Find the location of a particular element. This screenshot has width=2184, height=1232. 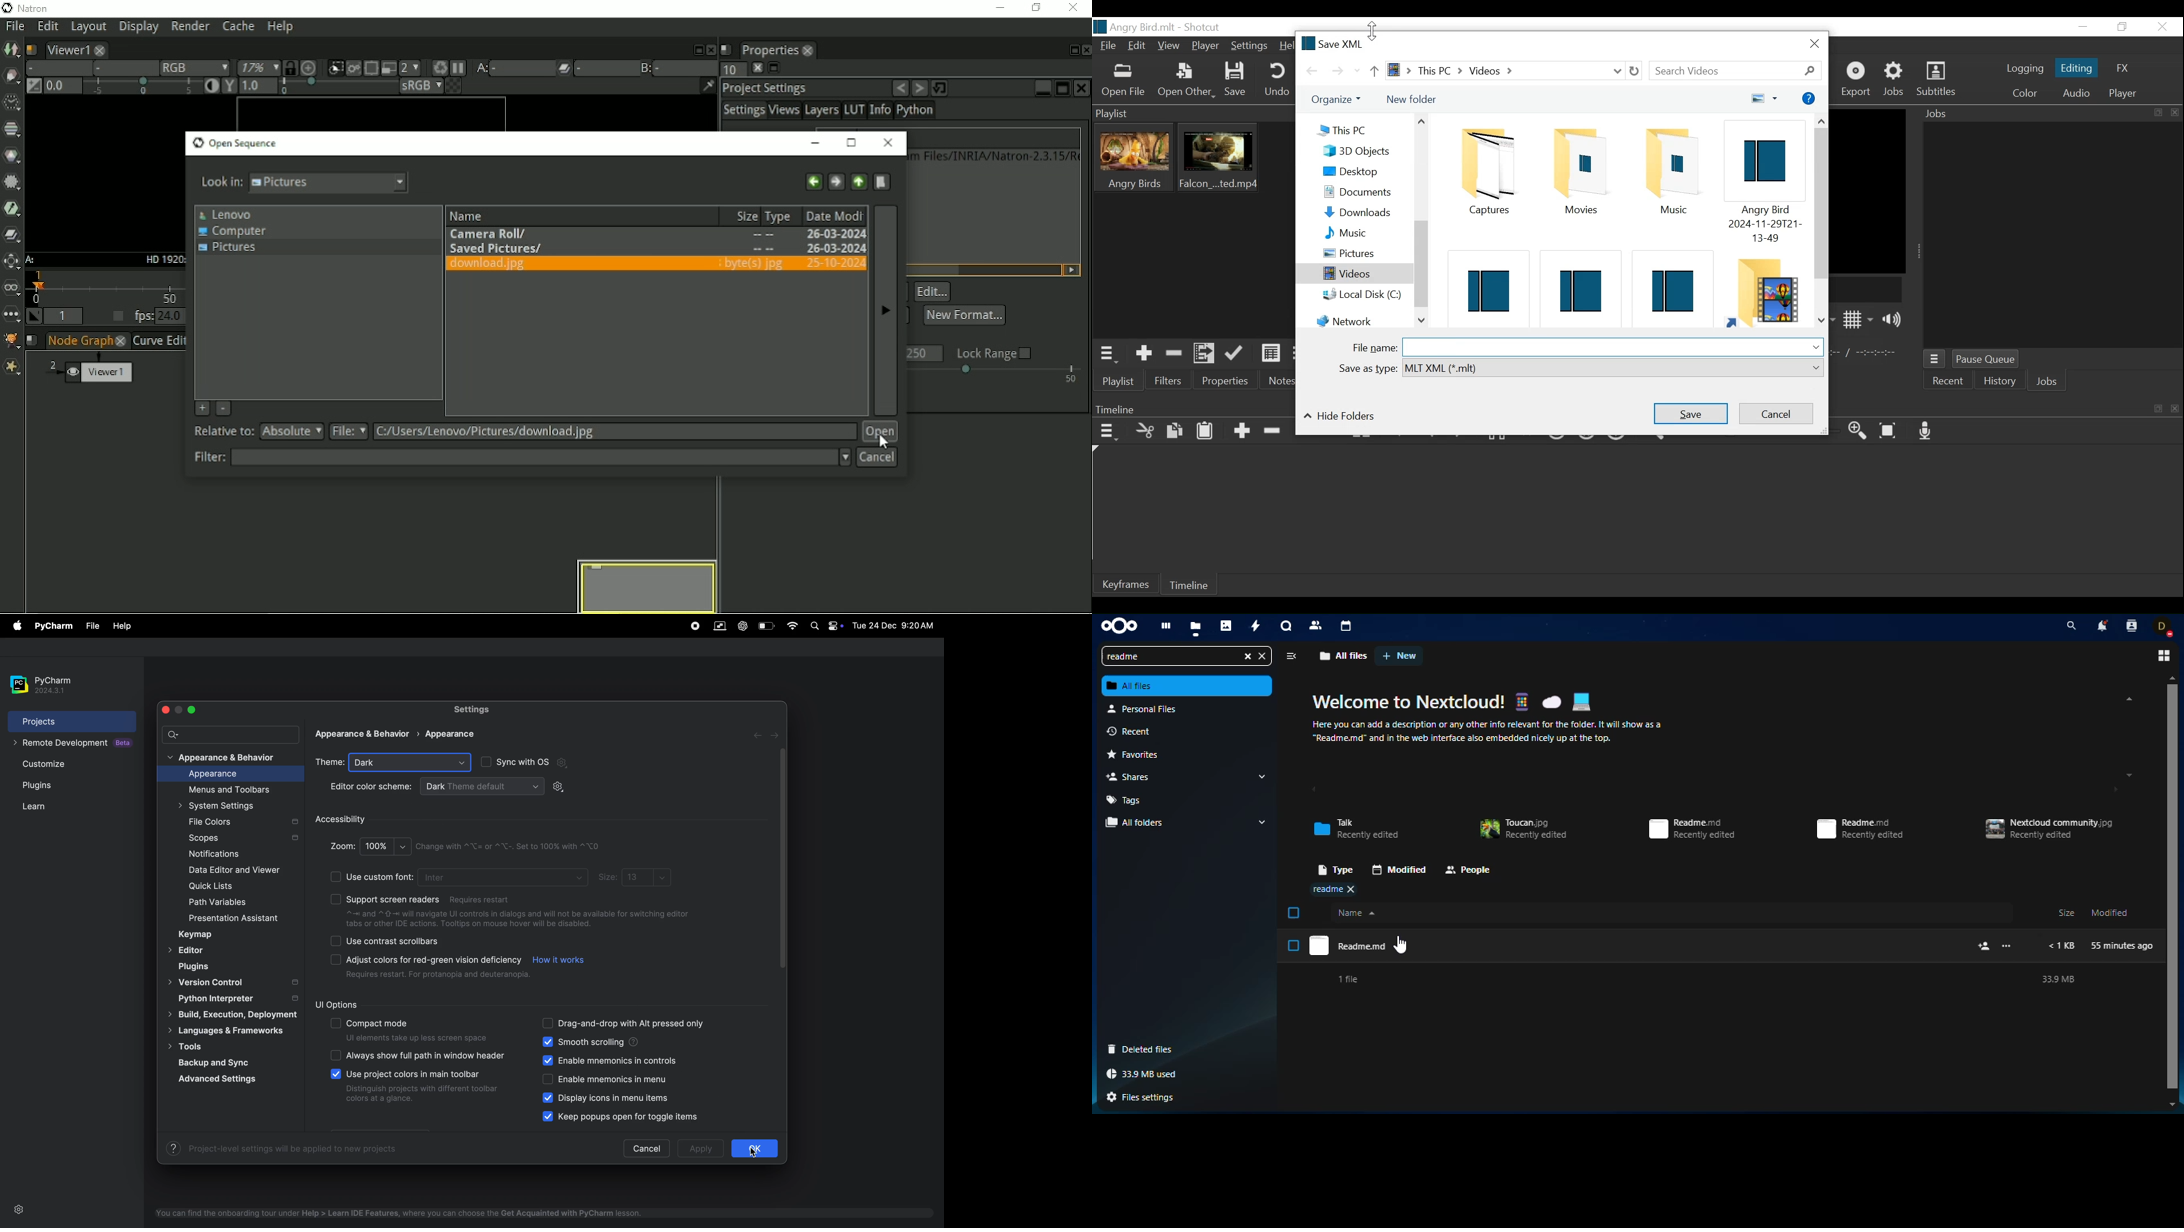

Zoom timeline to fit is located at coordinates (1892, 431).